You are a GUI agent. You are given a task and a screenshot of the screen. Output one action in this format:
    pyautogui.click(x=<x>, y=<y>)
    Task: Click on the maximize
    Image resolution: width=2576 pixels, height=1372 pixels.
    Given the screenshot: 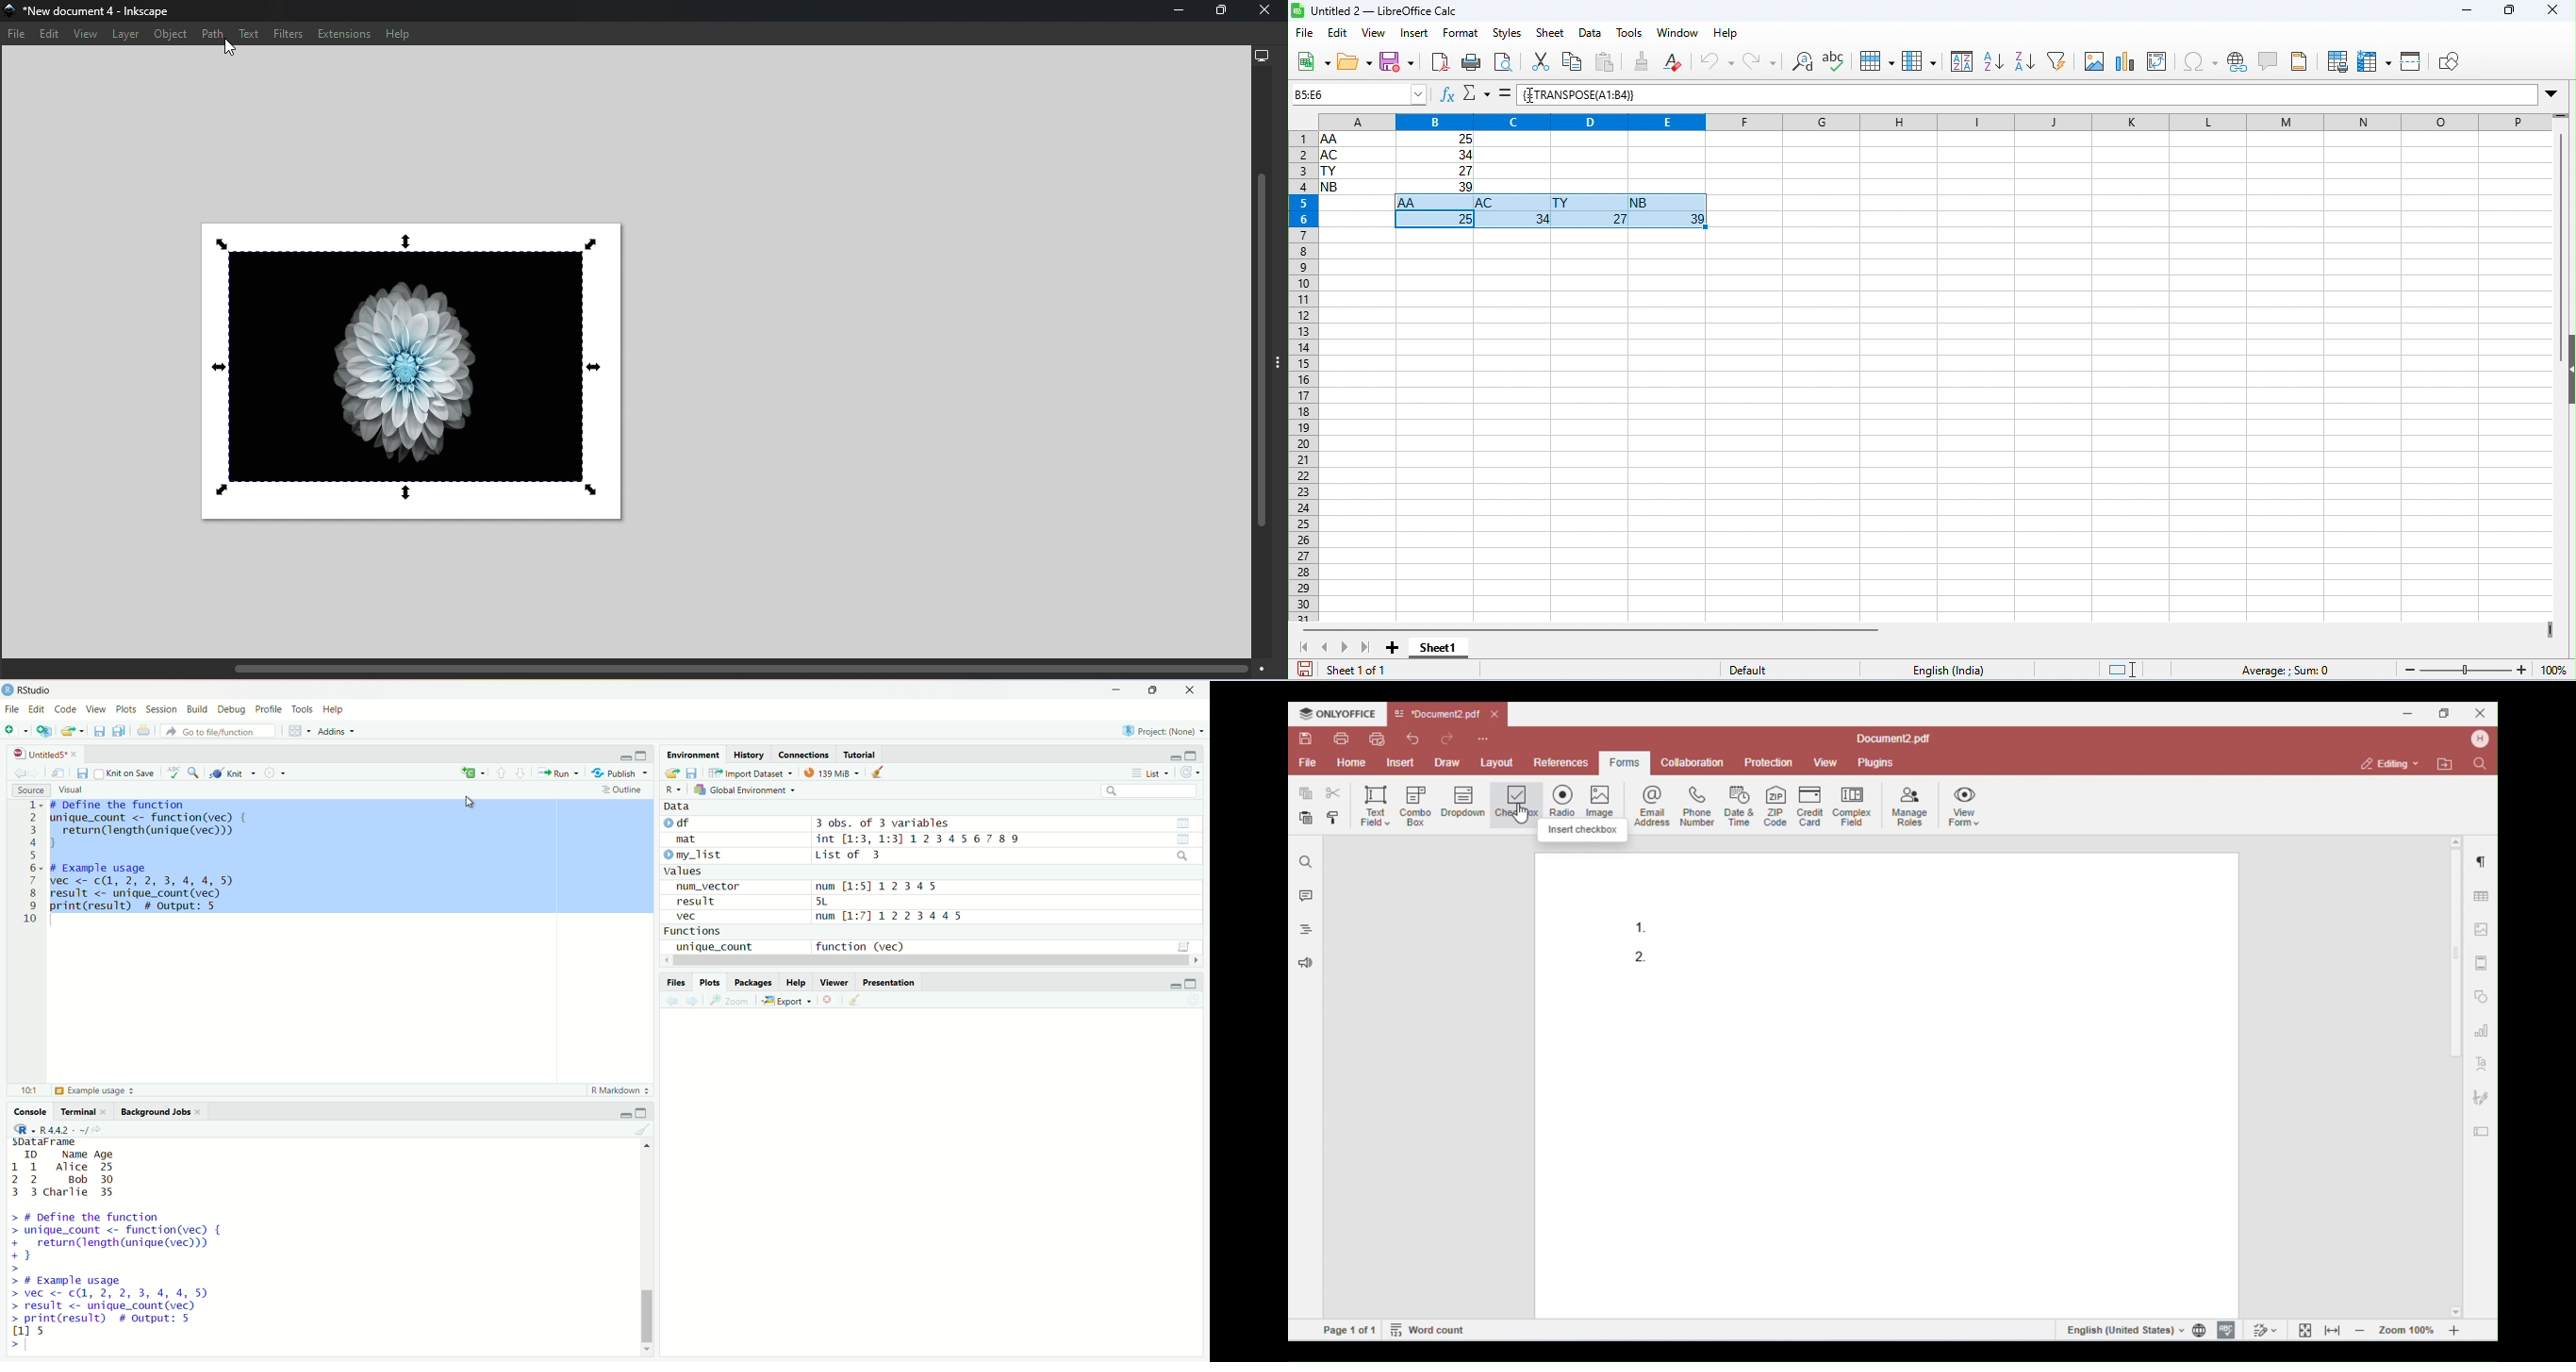 What is the action you would take?
    pyautogui.click(x=642, y=1113)
    